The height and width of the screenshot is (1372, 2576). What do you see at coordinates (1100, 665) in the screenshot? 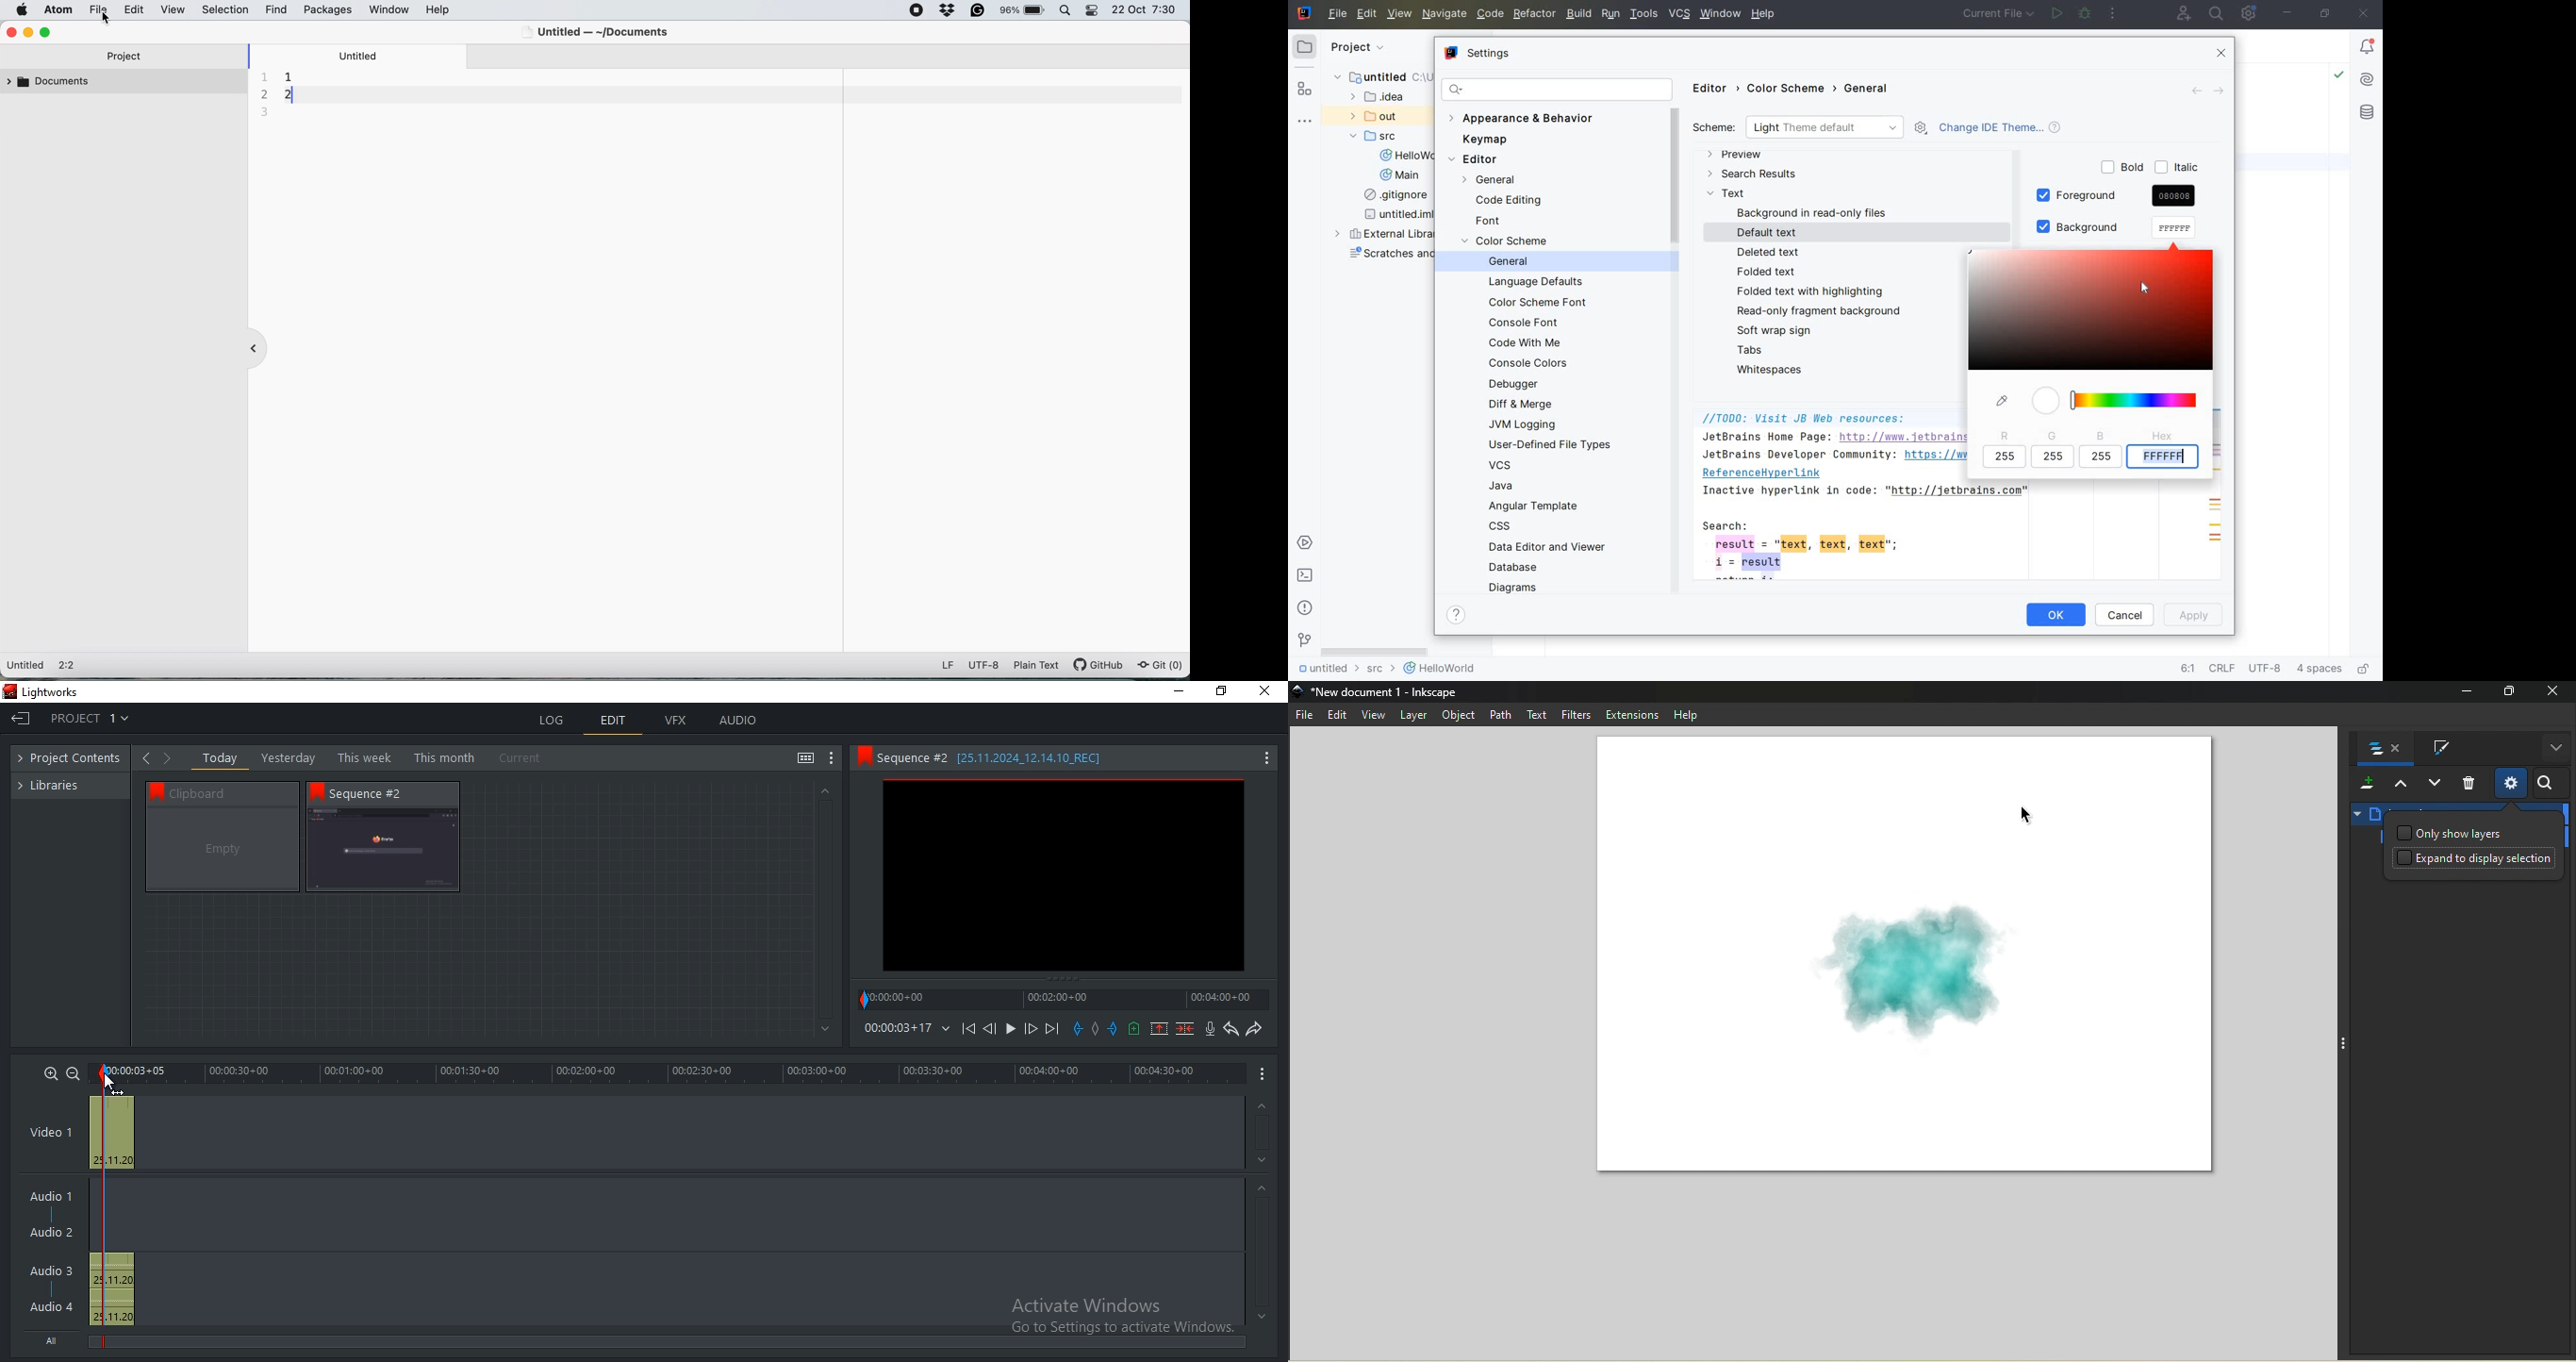
I see `git hub` at bounding box center [1100, 665].